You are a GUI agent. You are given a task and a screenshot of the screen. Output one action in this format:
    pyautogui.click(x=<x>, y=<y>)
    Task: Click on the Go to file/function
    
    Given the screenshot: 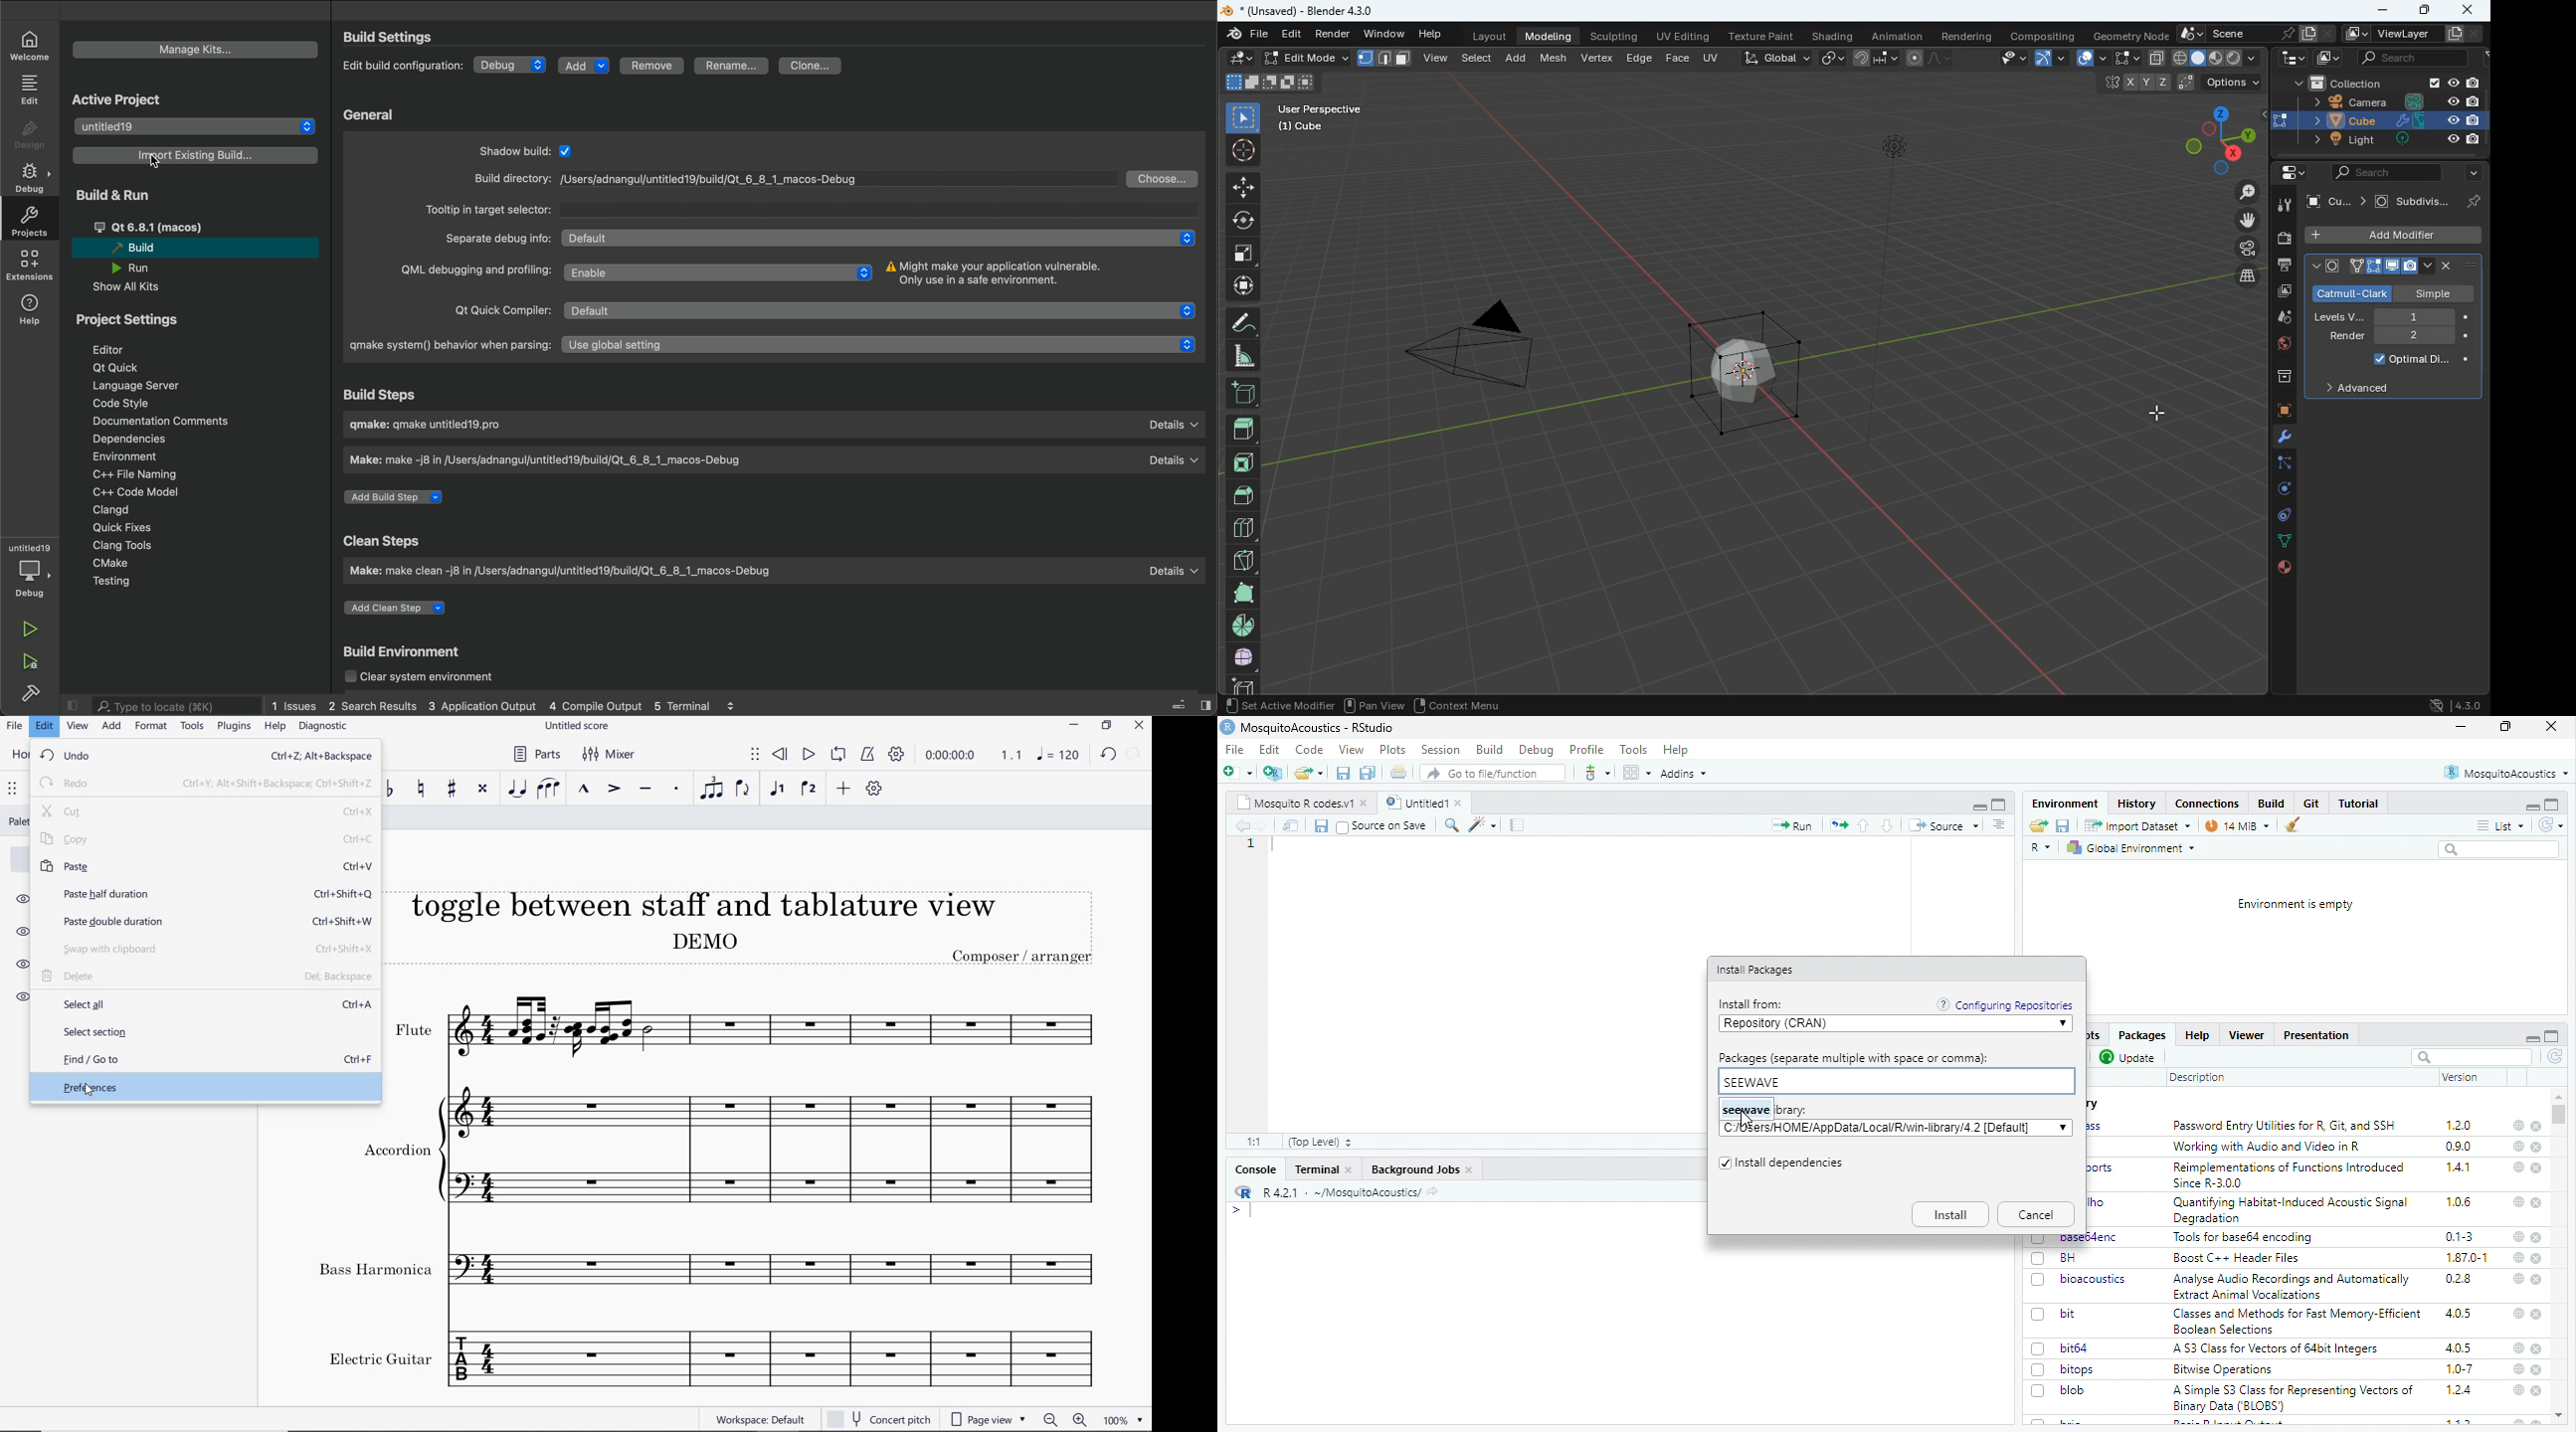 What is the action you would take?
    pyautogui.click(x=1491, y=773)
    